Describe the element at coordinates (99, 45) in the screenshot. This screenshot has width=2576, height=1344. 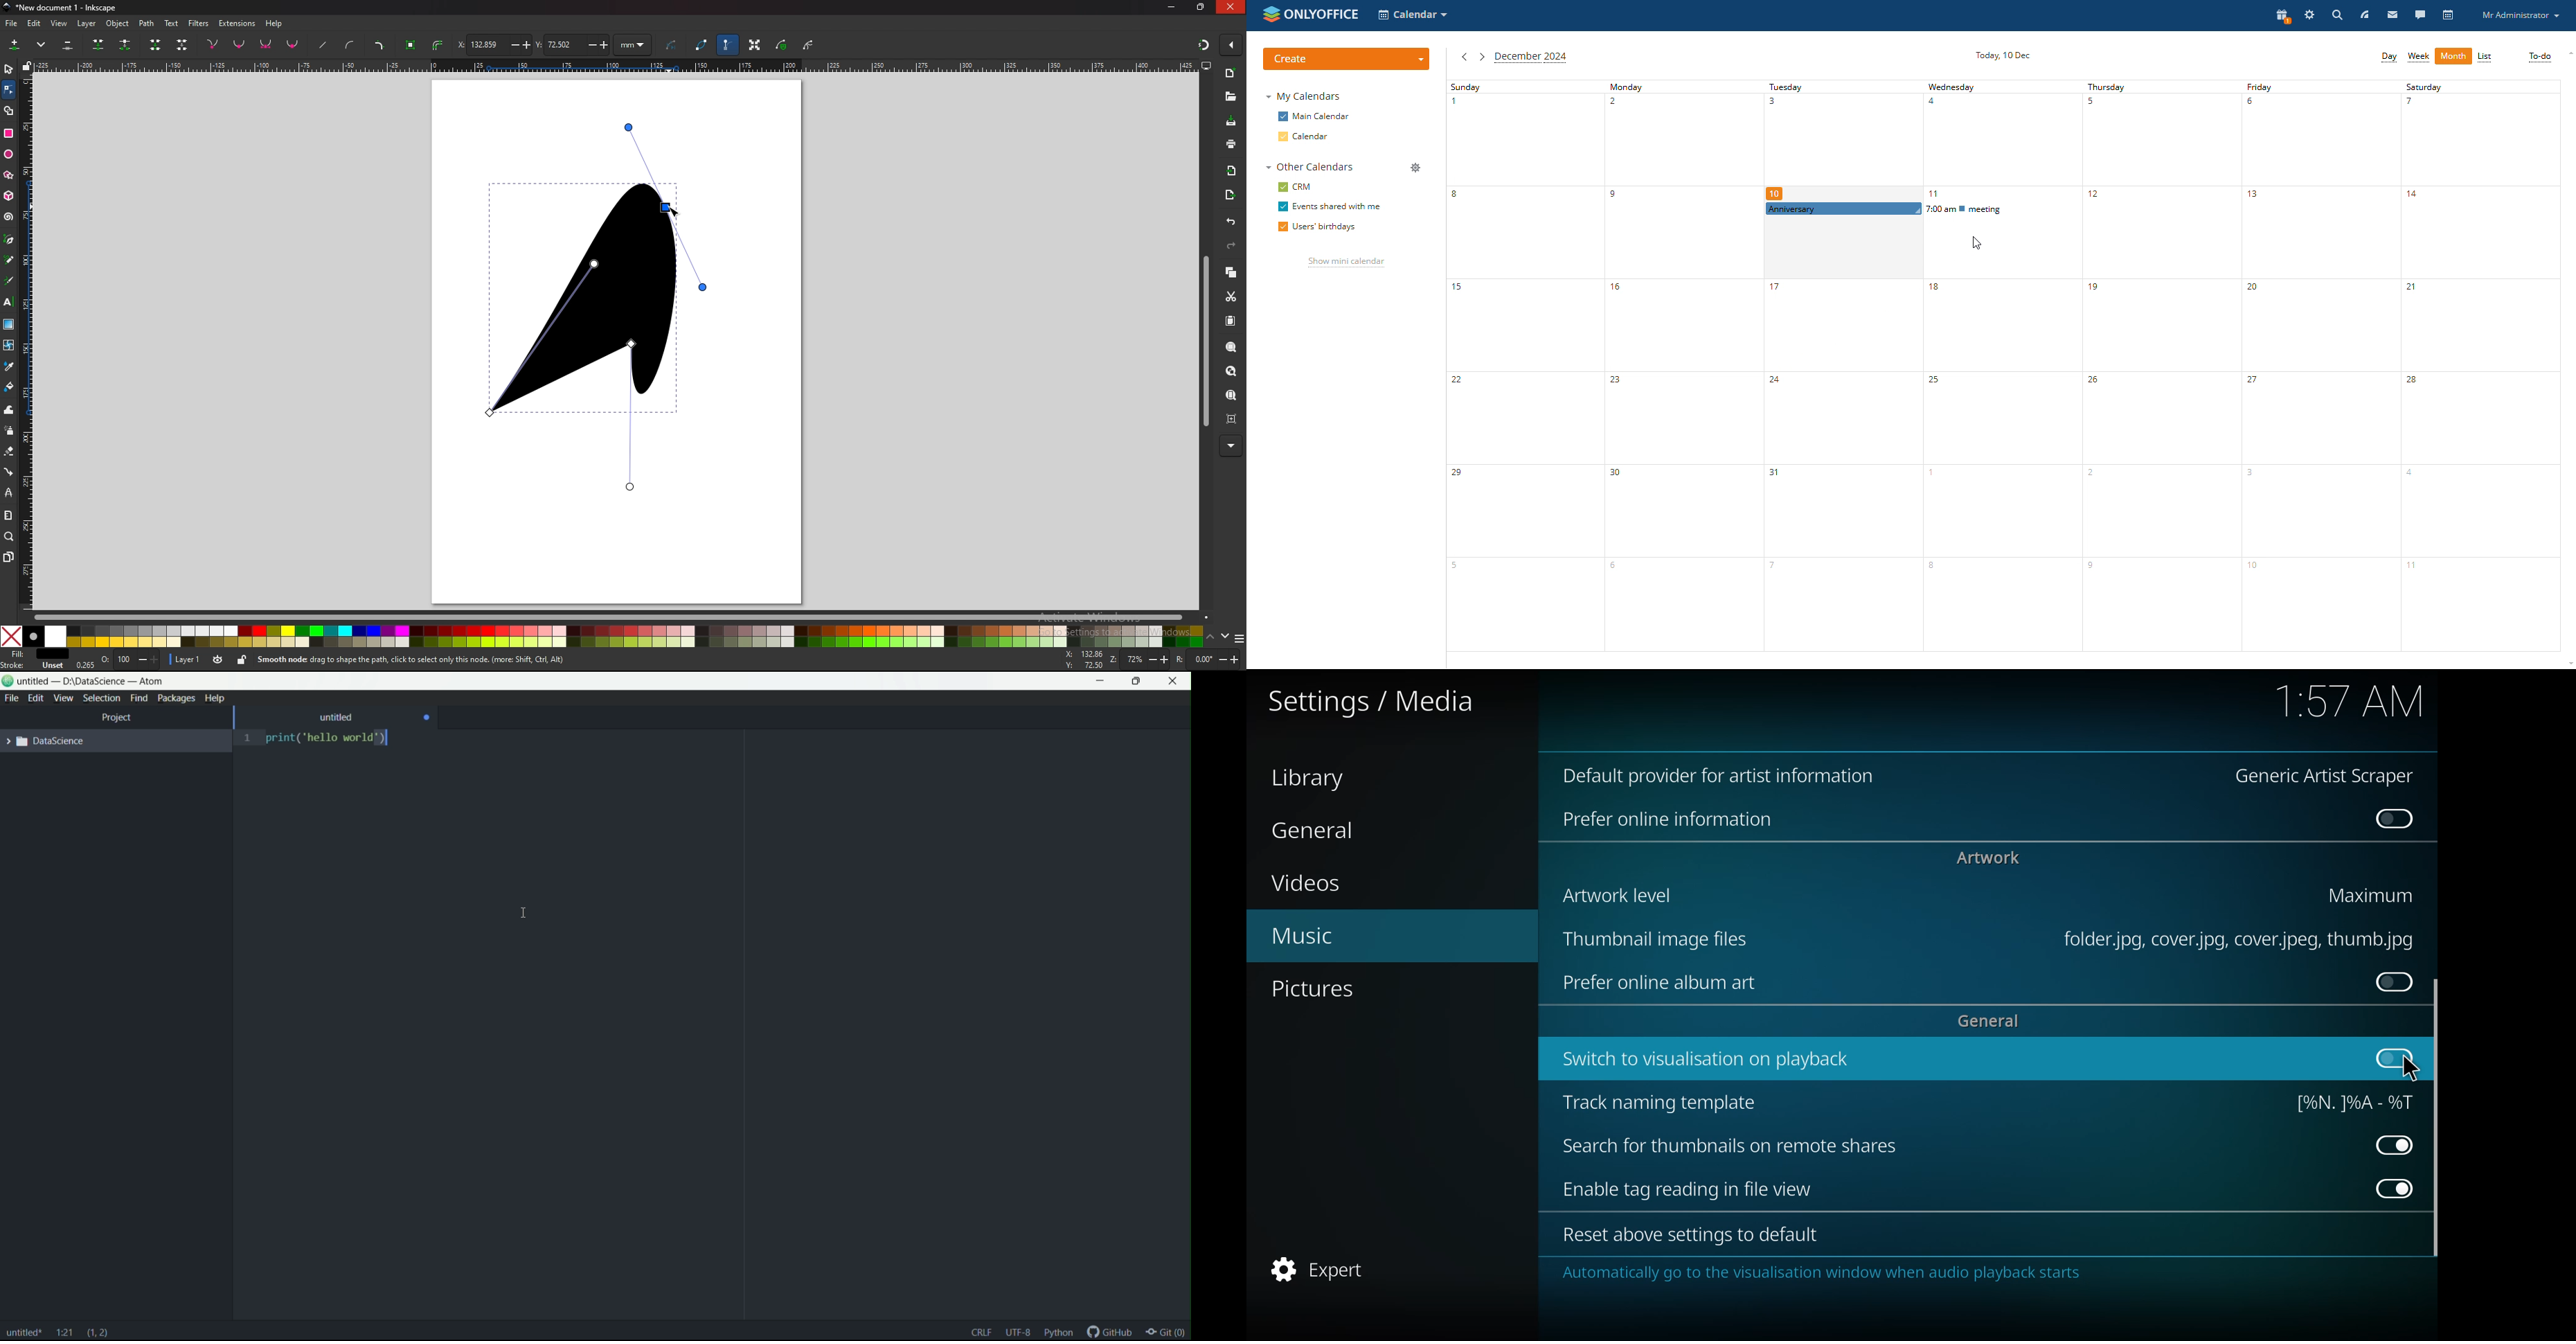
I see `join selected nodes` at that location.